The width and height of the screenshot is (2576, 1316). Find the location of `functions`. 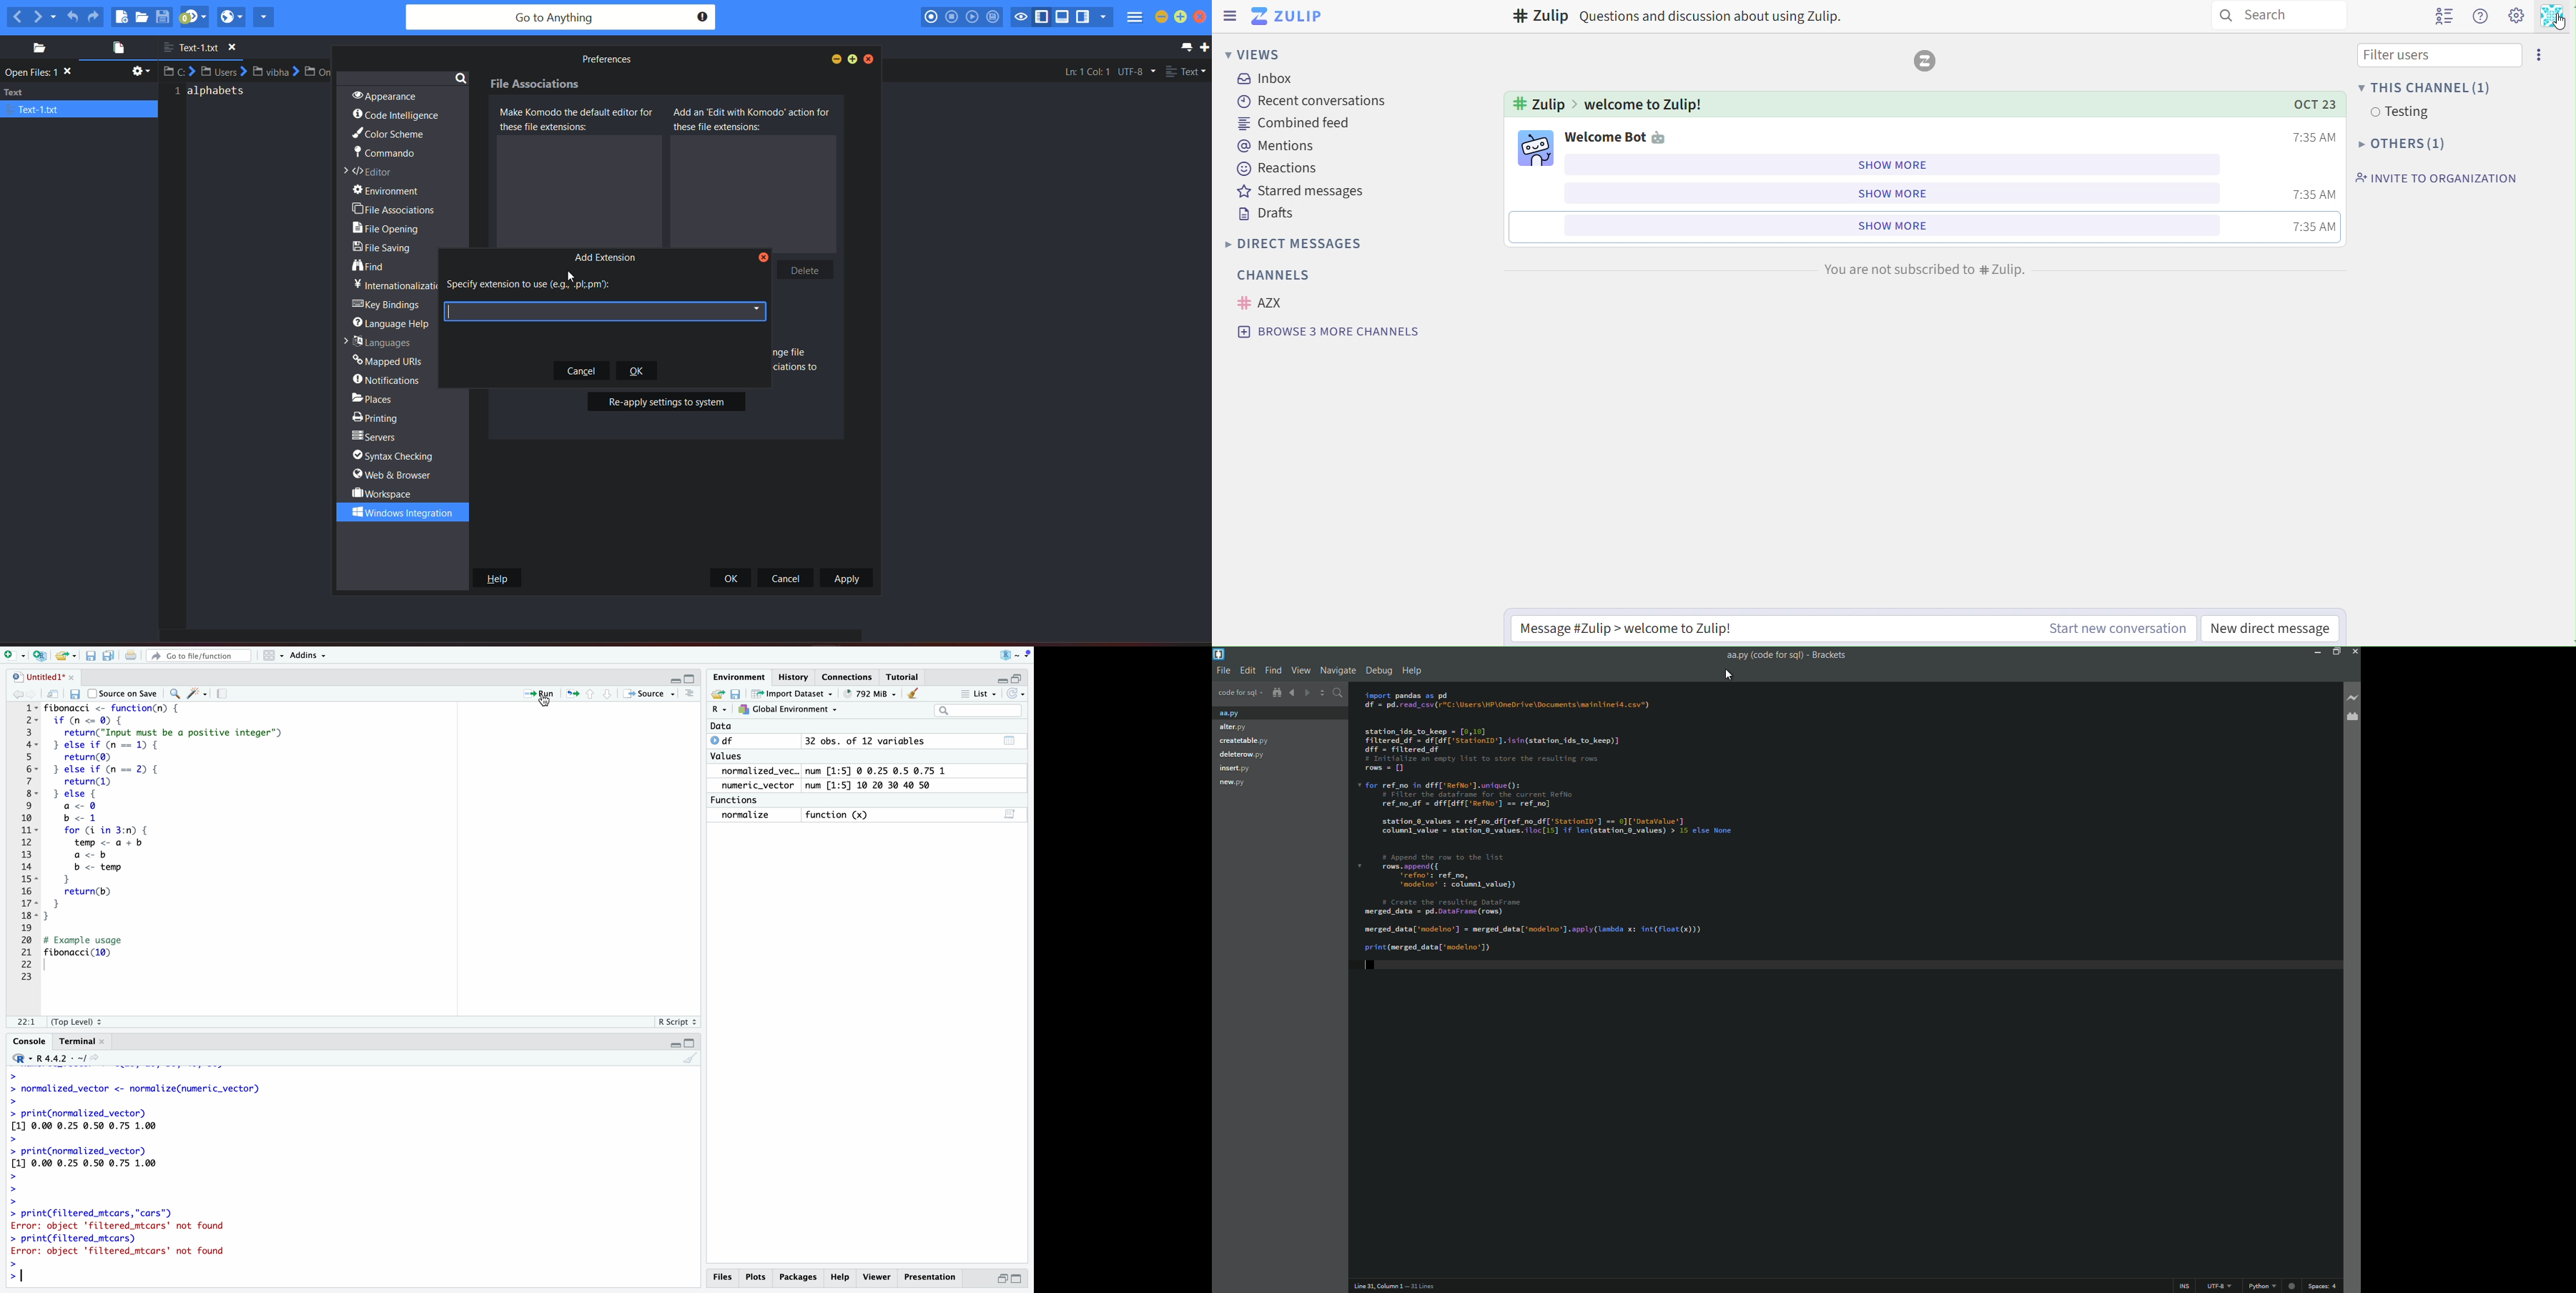

functions is located at coordinates (738, 800).